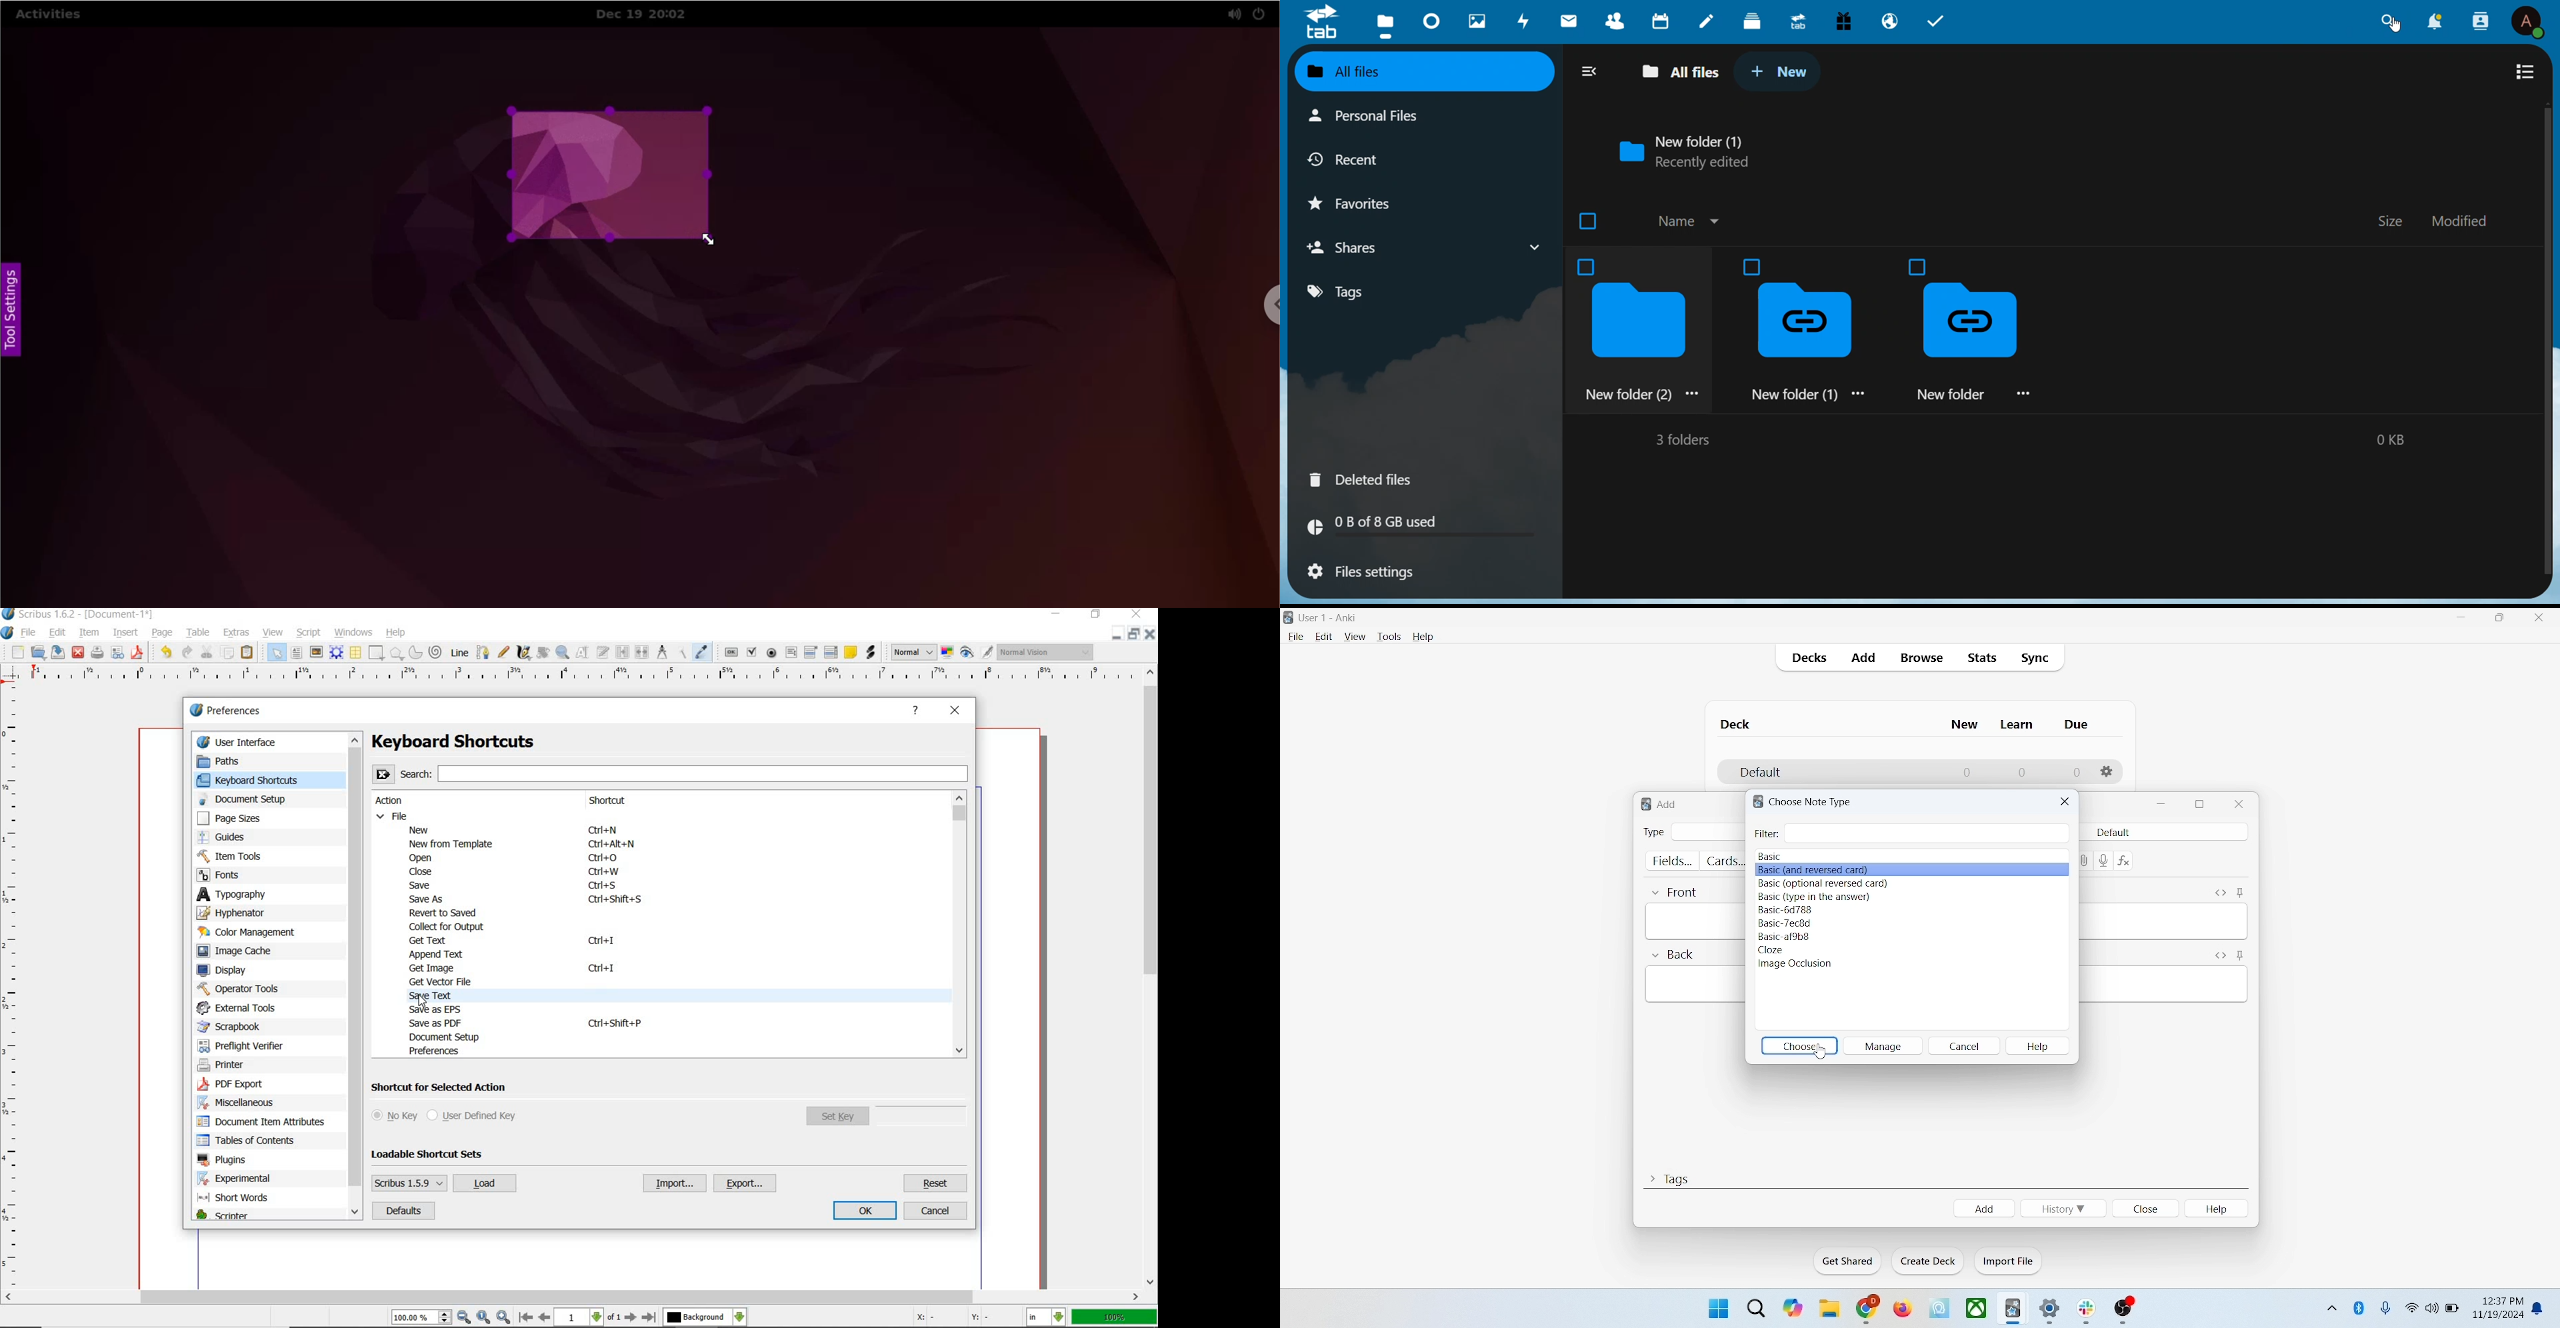 Image resolution: width=2576 pixels, height=1344 pixels. What do you see at coordinates (525, 654) in the screenshot?
I see `calligraphic line` at bounding box center [525, 654].